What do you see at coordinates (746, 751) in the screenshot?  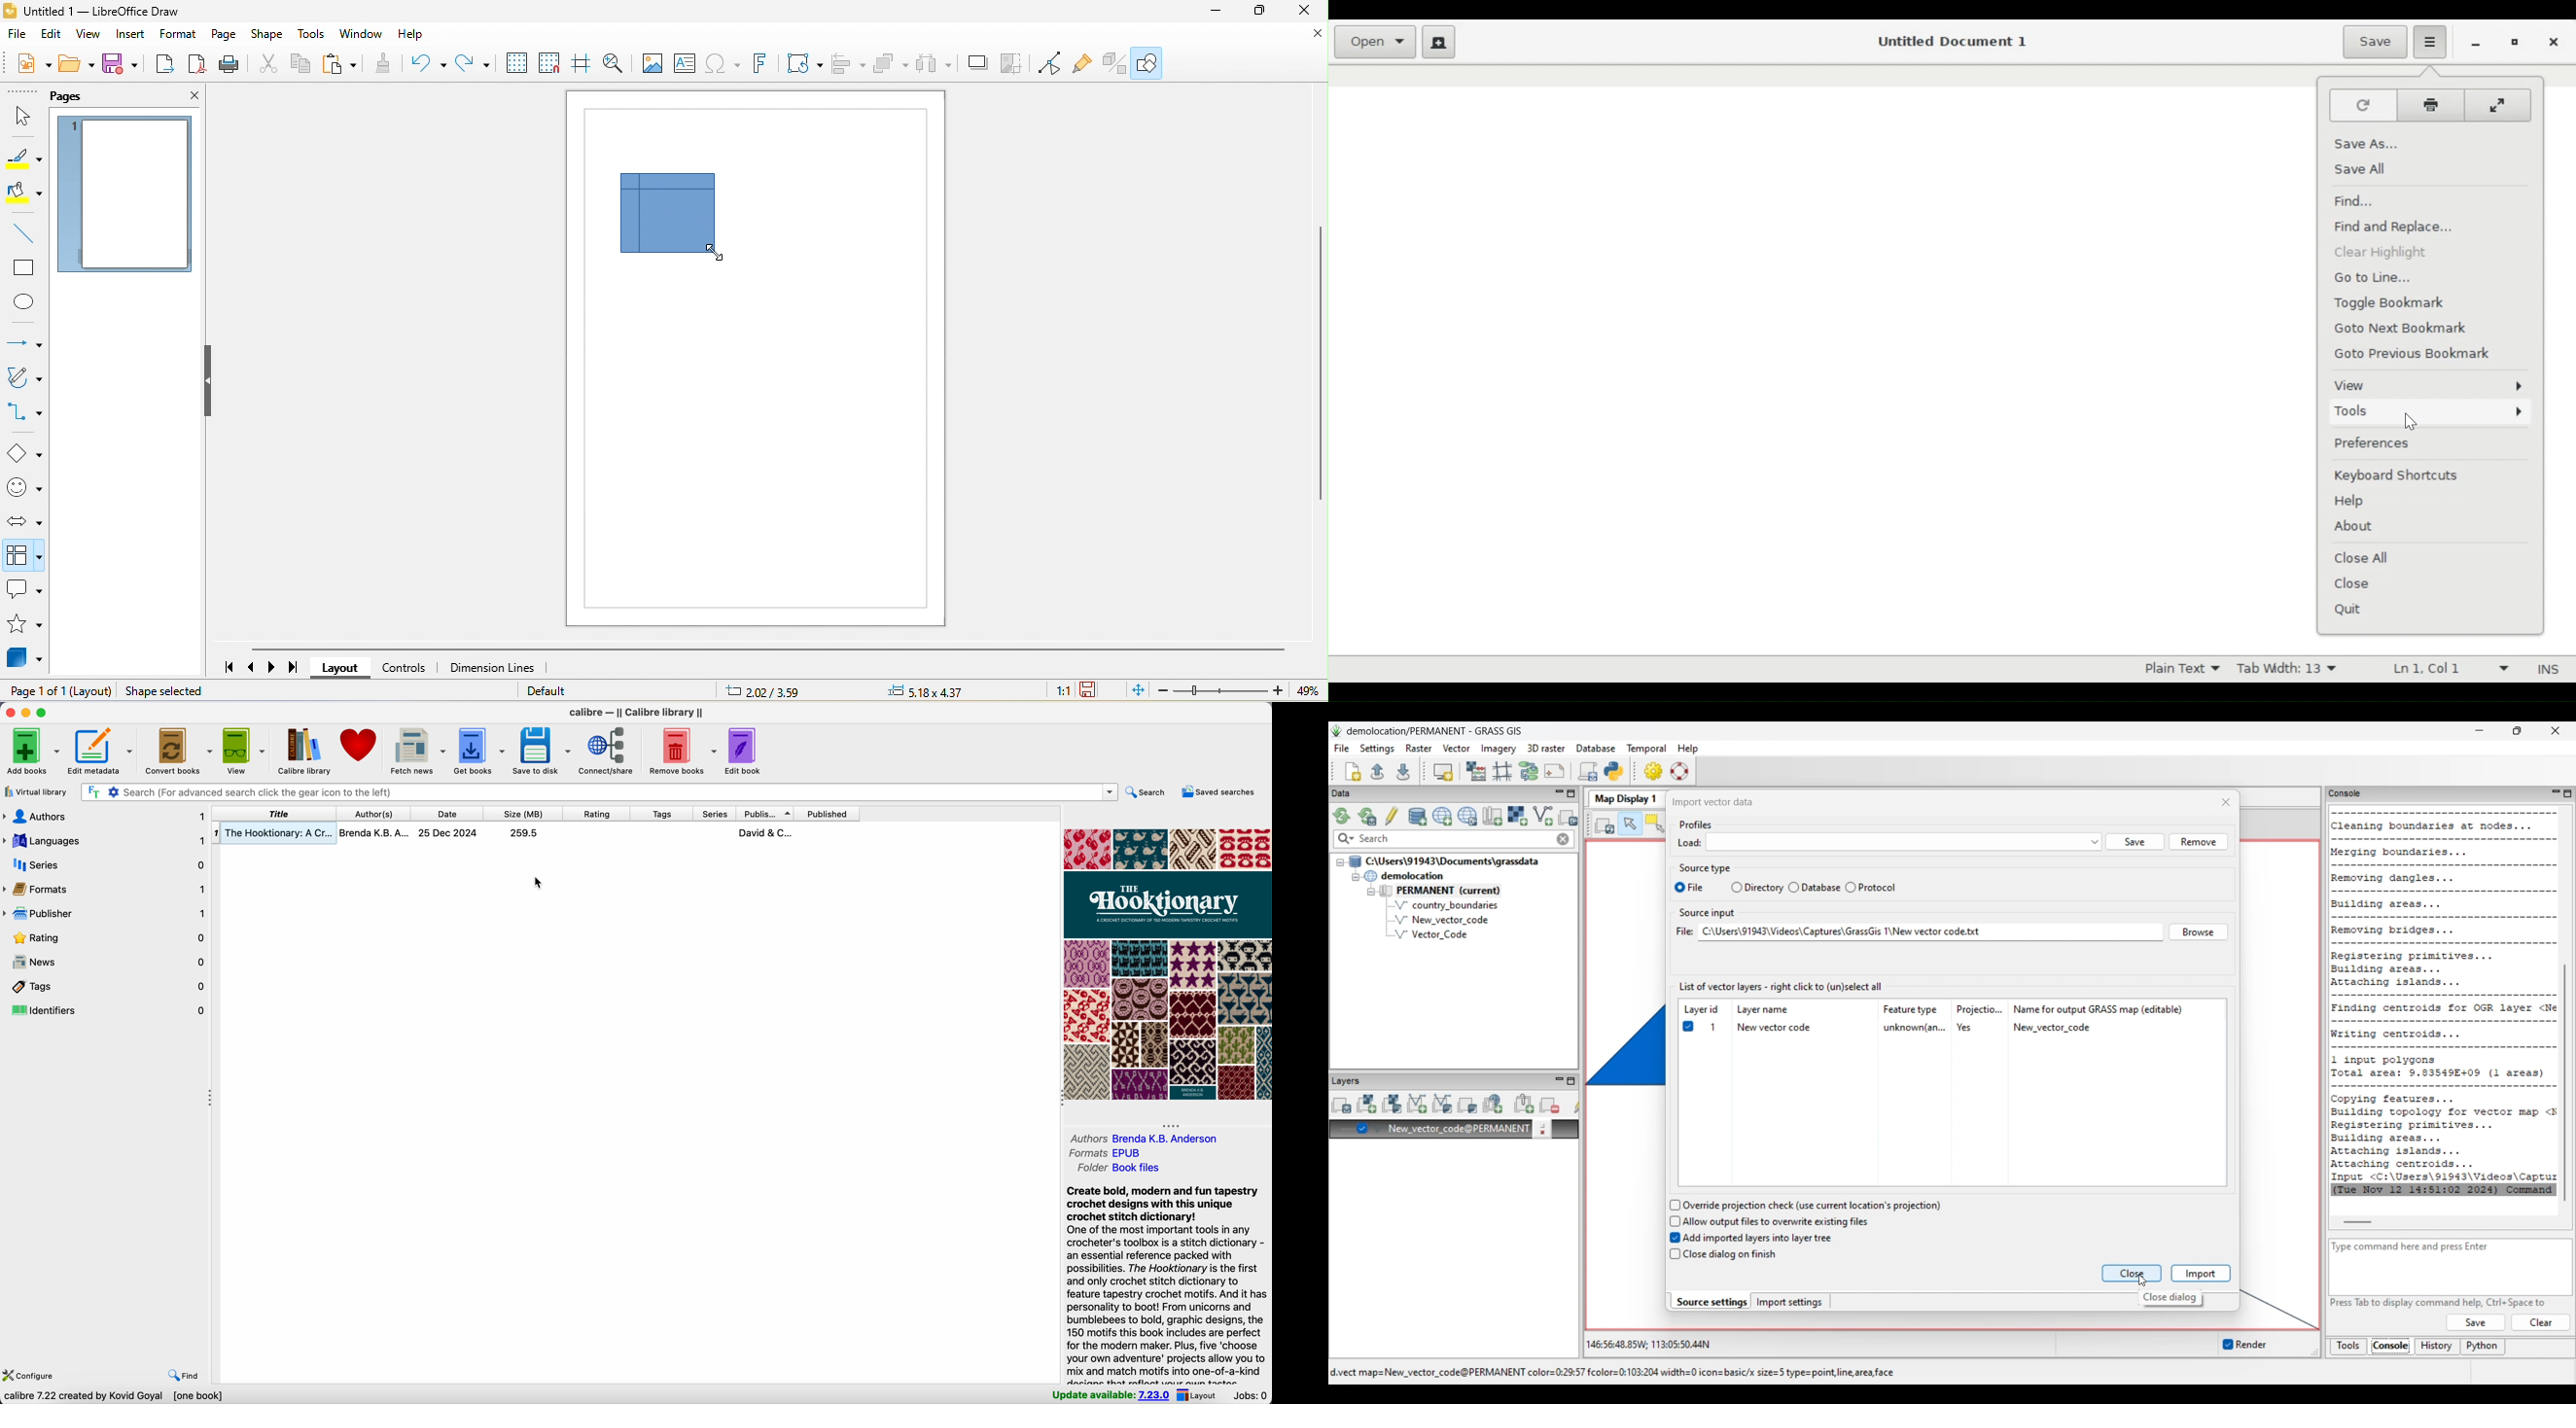 I see `edit book` at bounding box center [746, 751].